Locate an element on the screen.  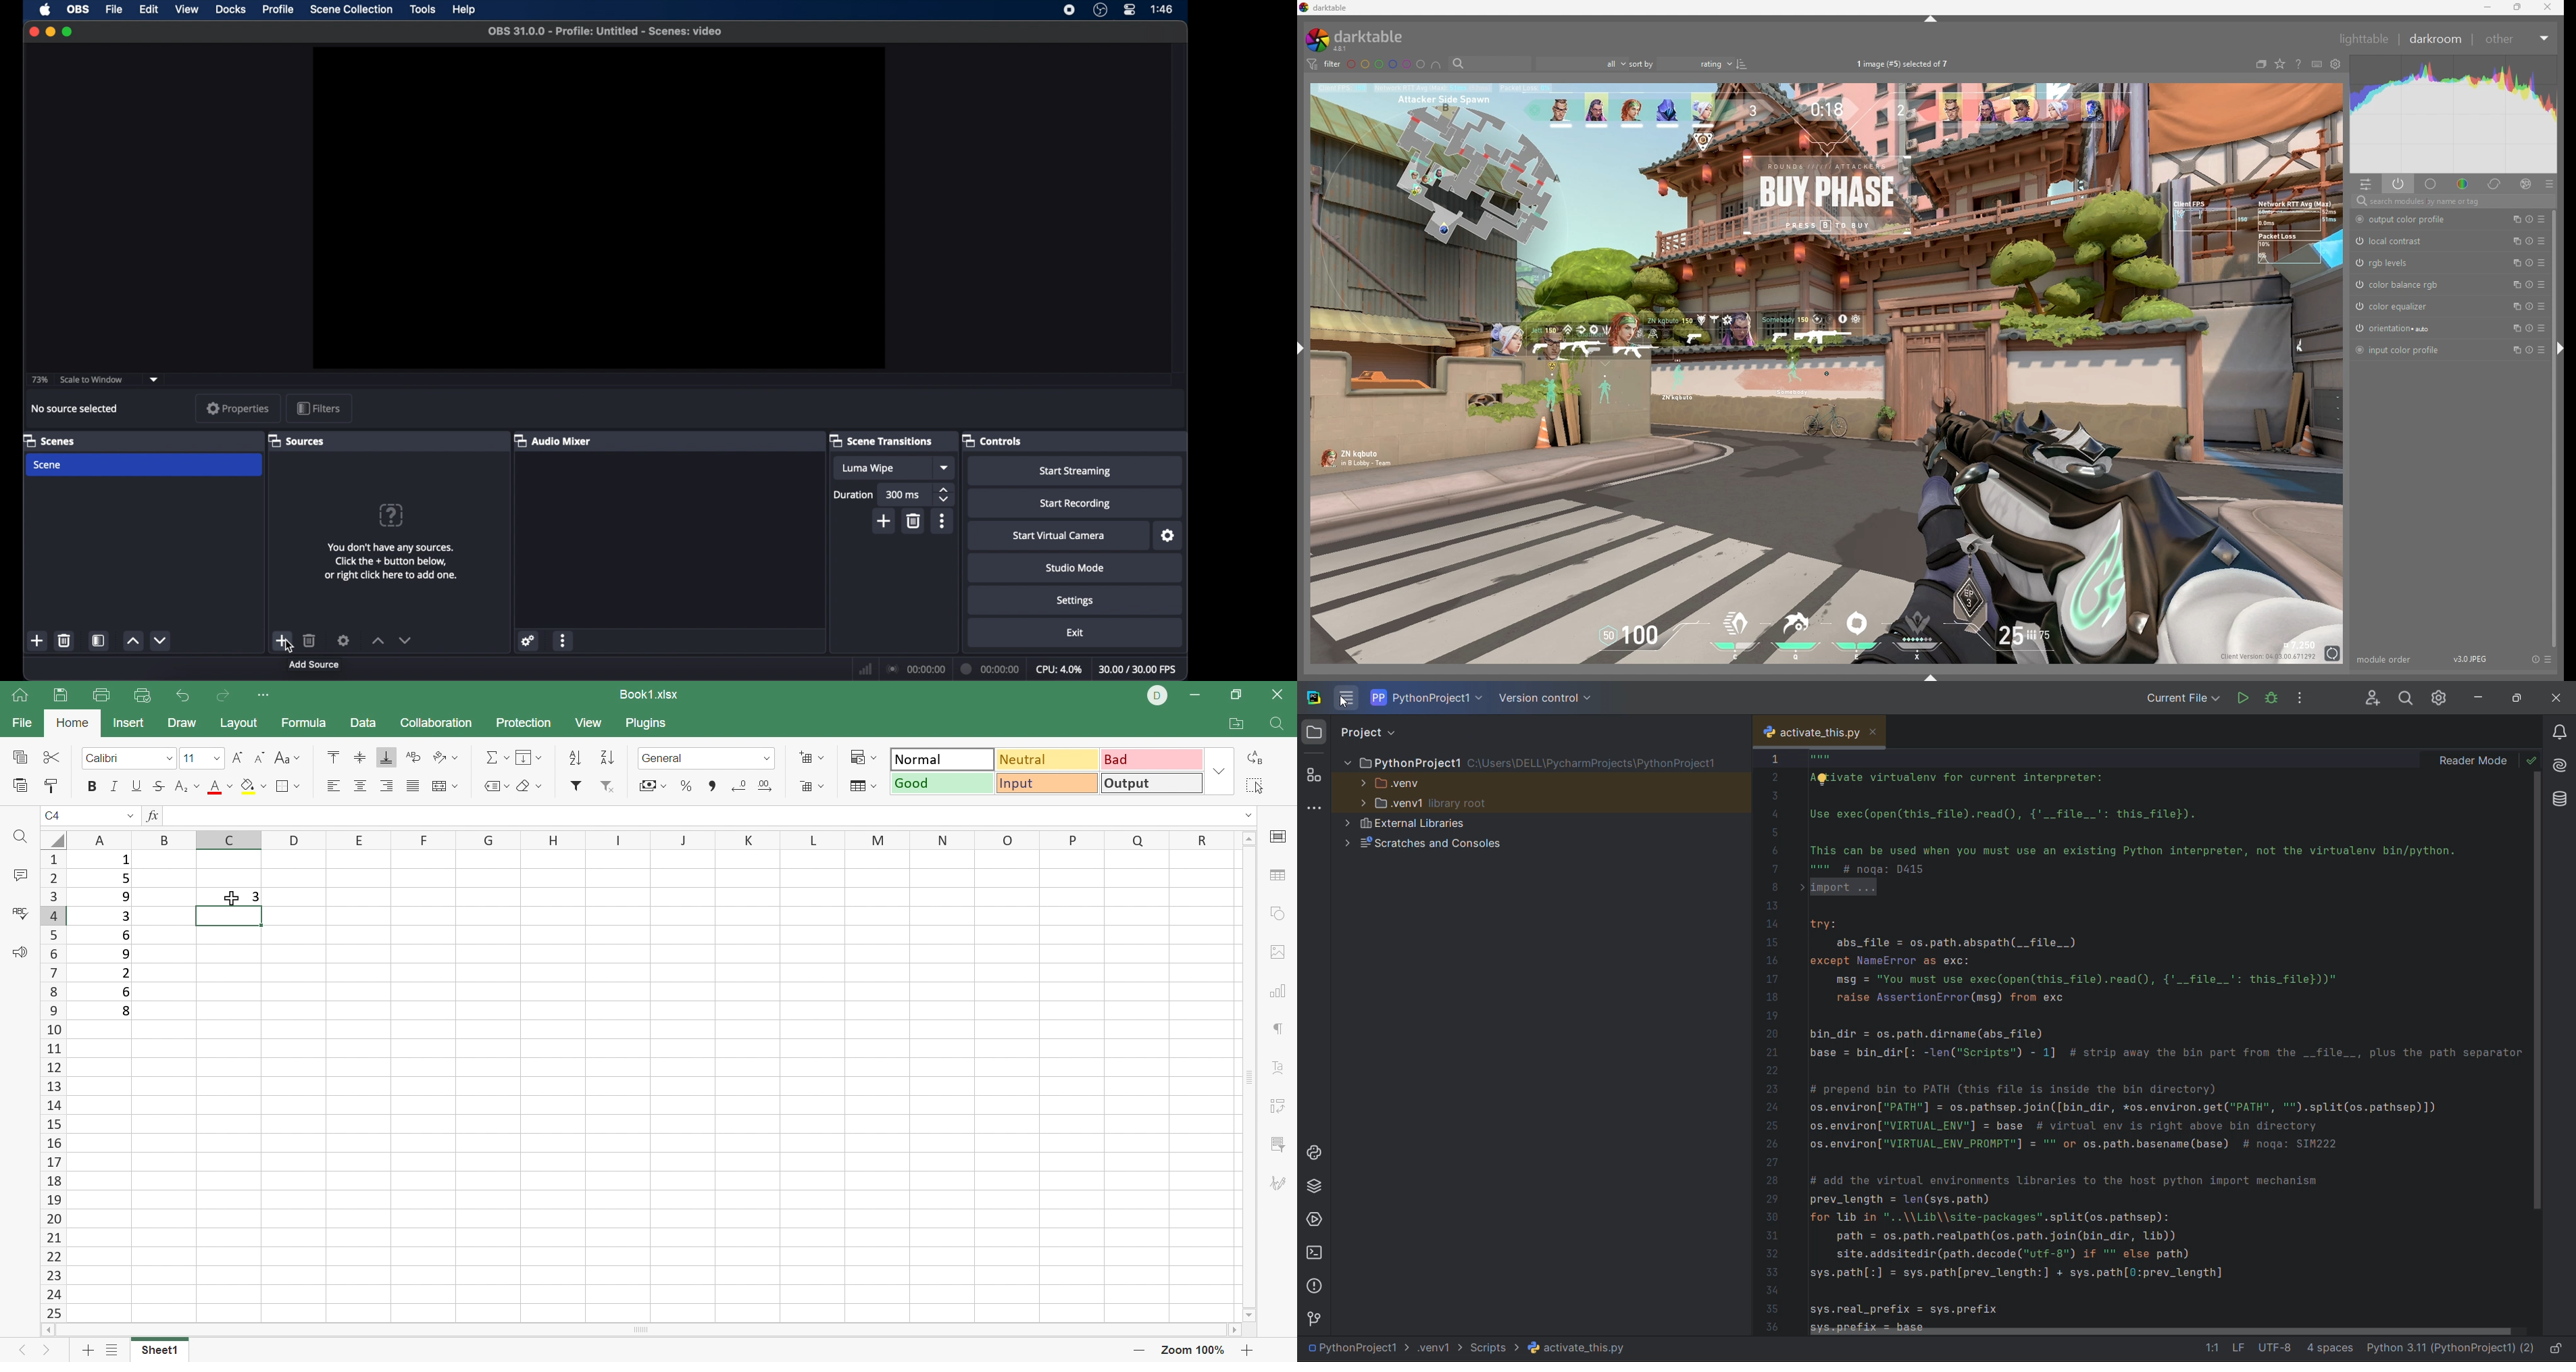
Fill is located at coordinates (530, 758).